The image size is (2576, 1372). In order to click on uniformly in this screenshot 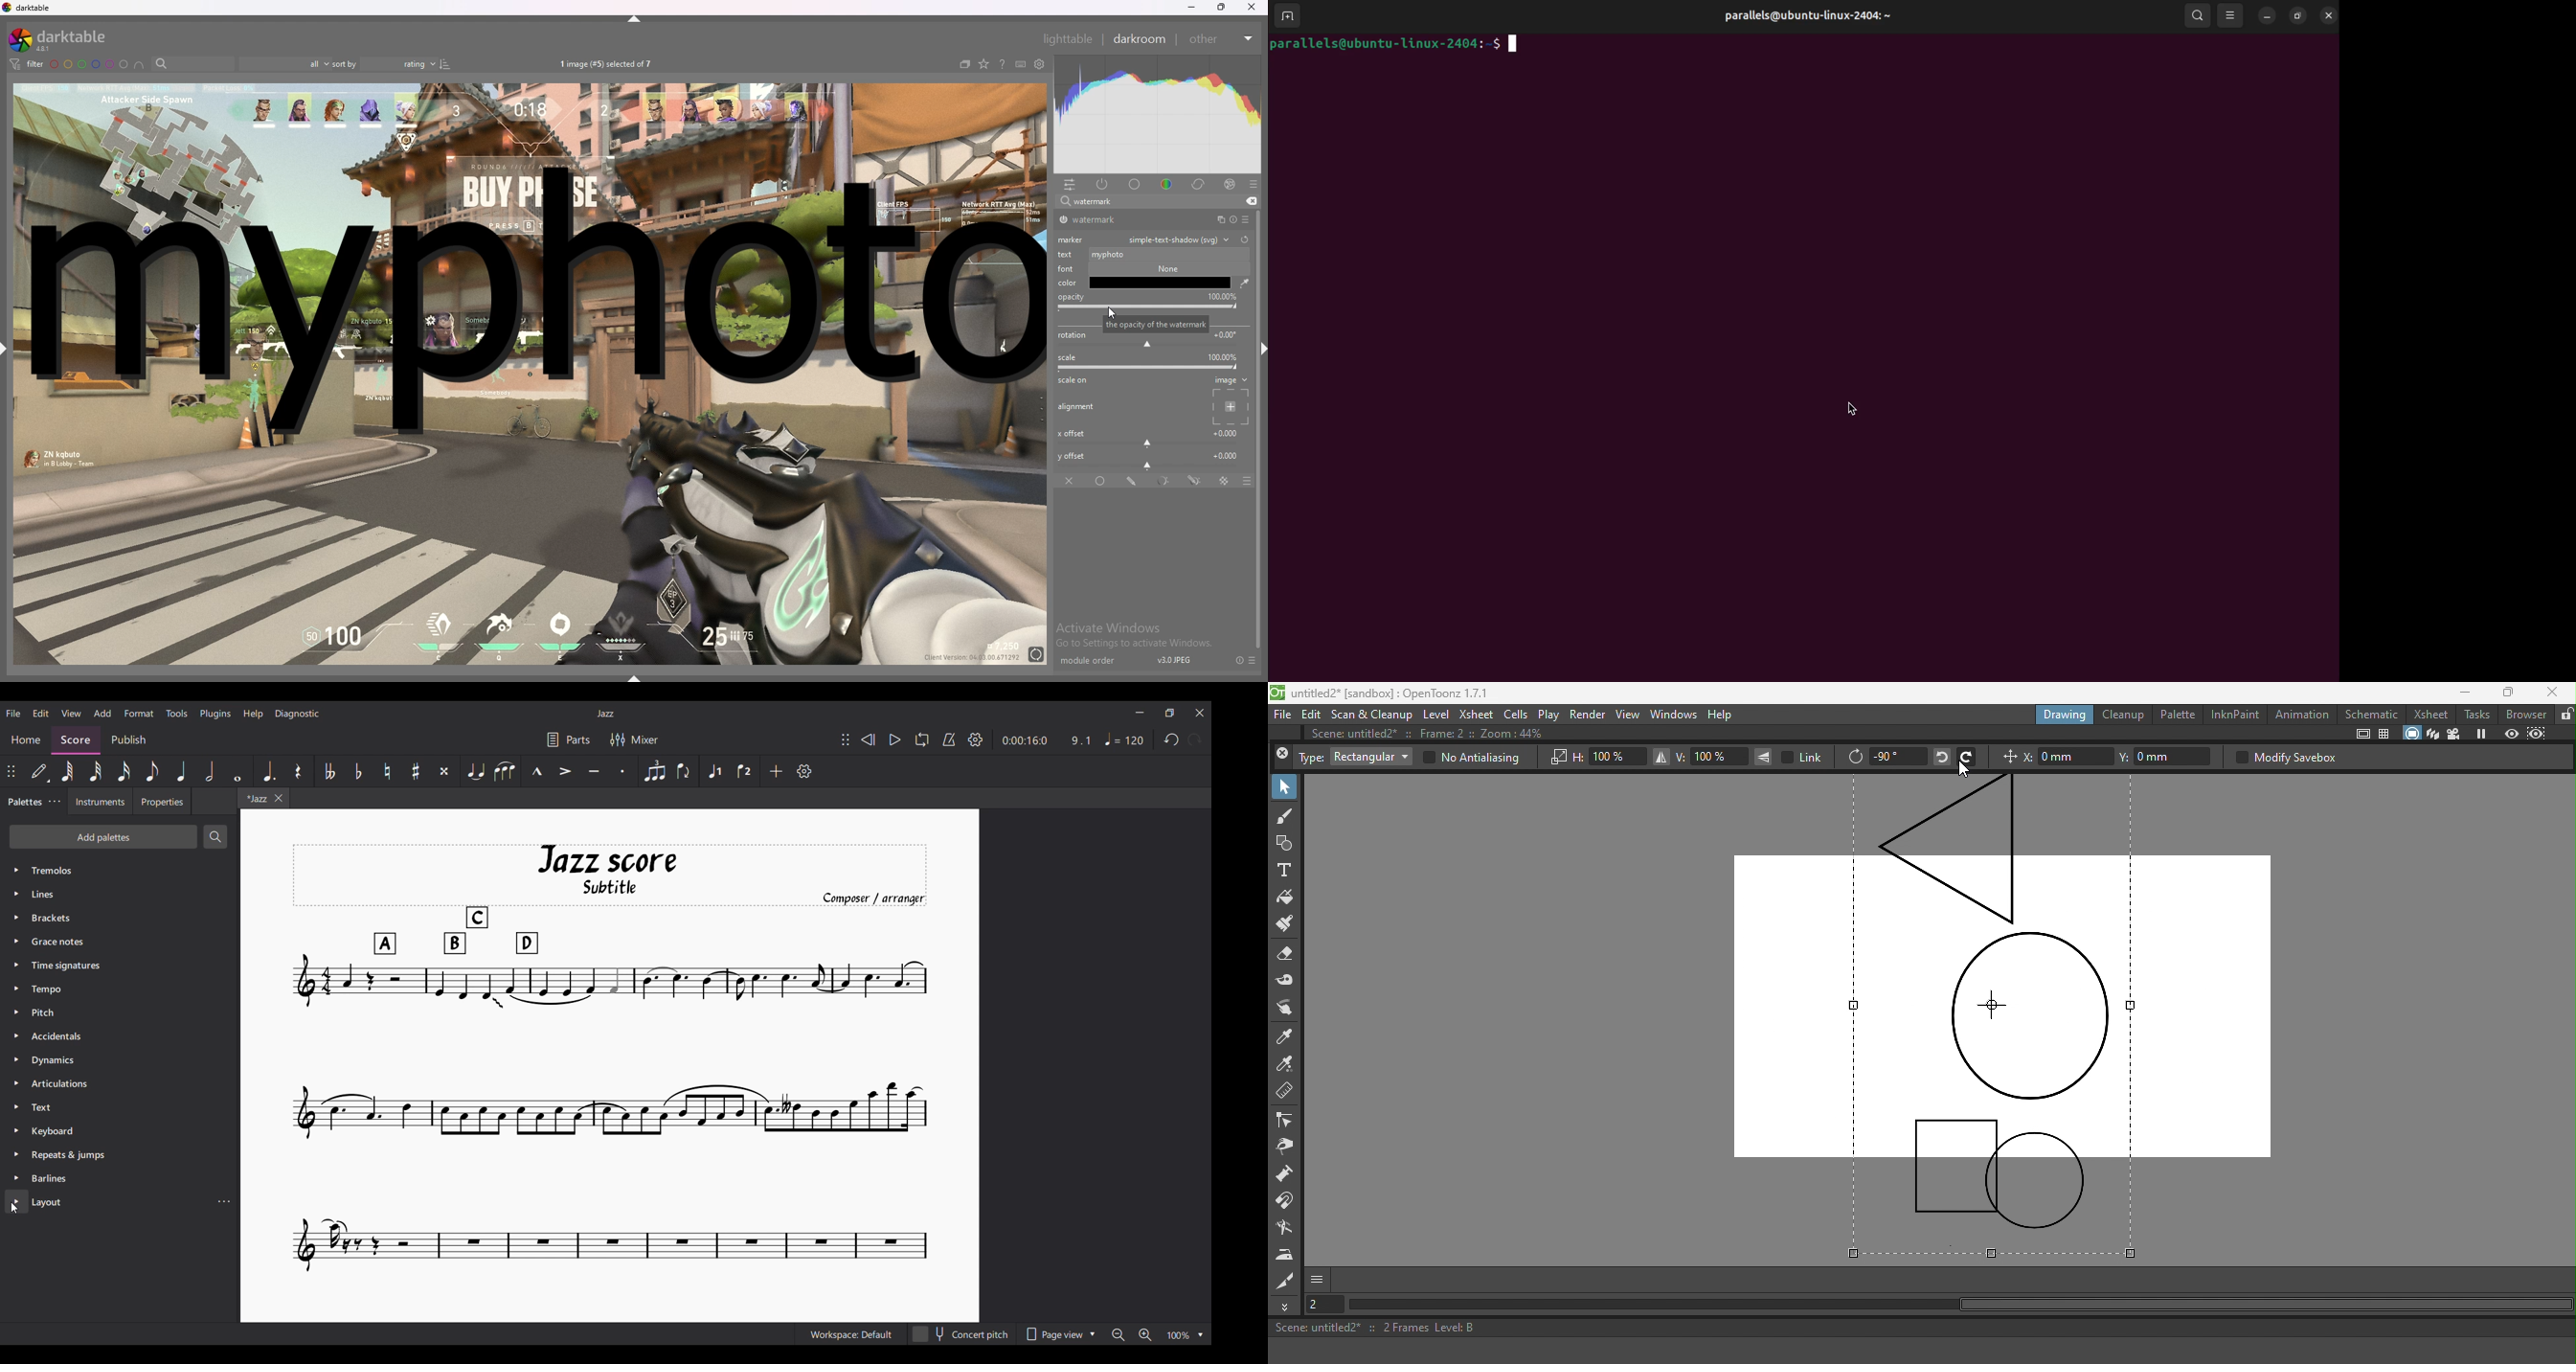, I will do `click(1103, 481)`.